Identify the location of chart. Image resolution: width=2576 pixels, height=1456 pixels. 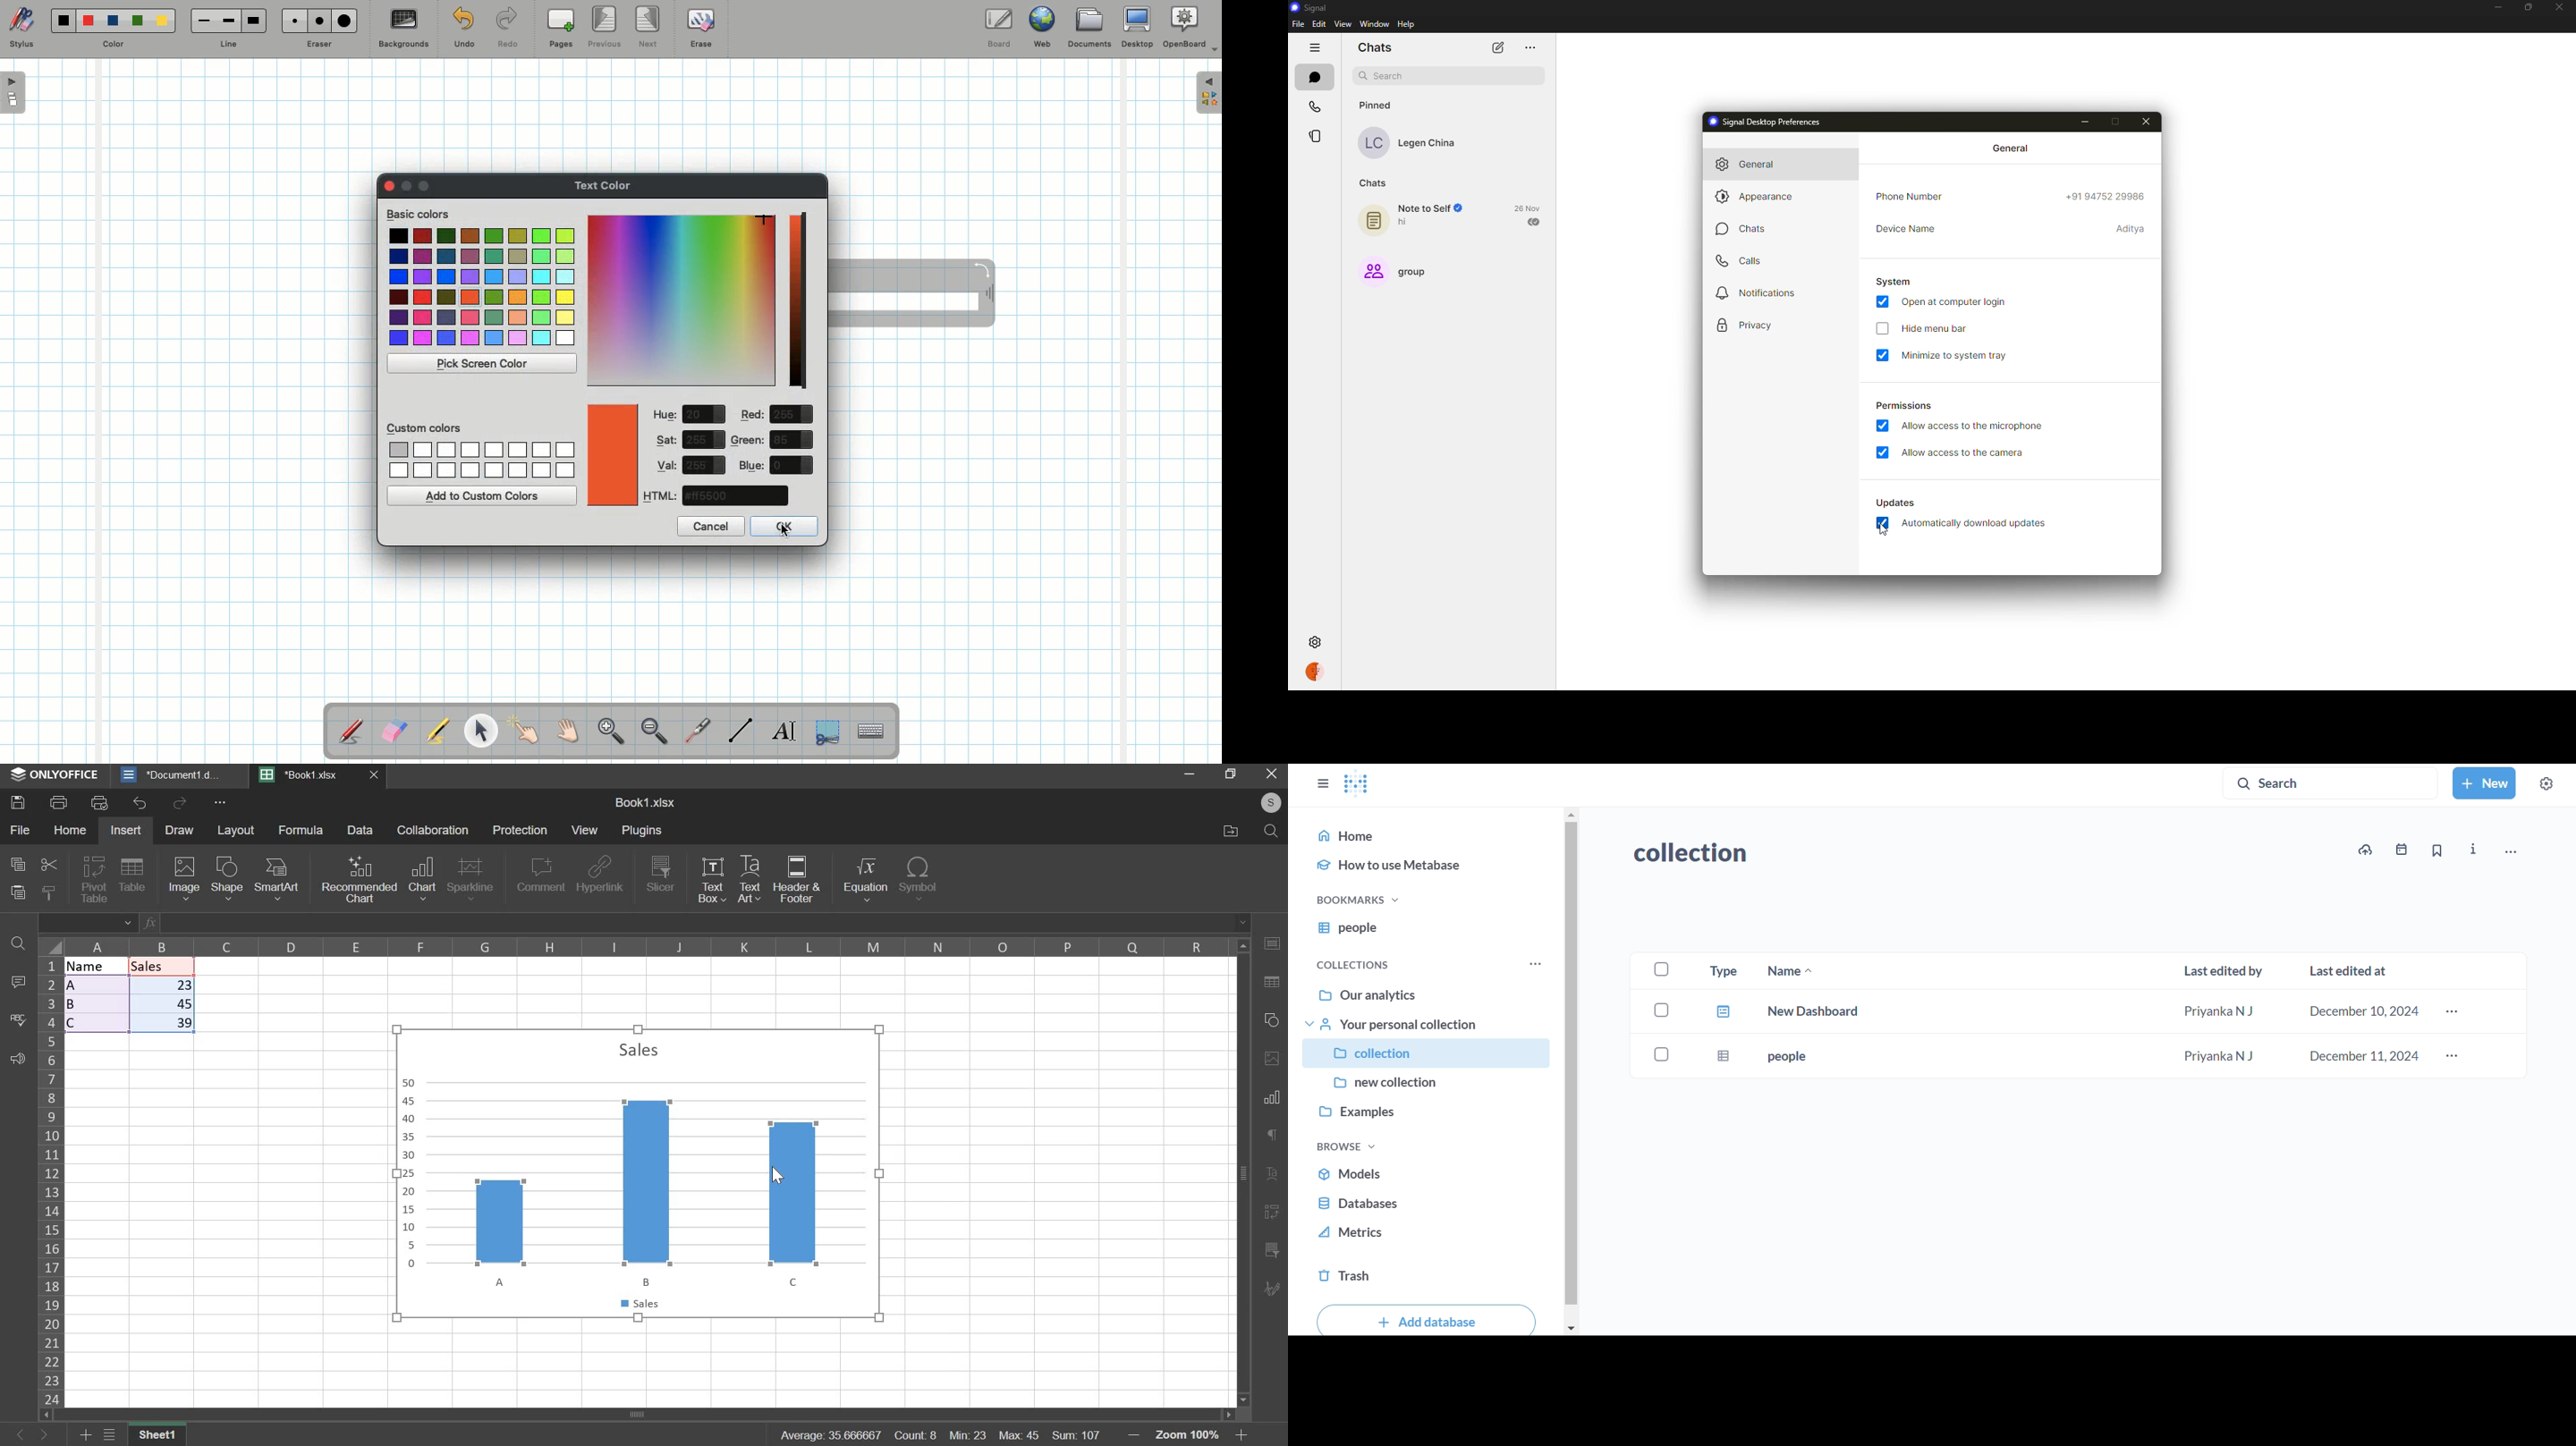
(639, 1172).